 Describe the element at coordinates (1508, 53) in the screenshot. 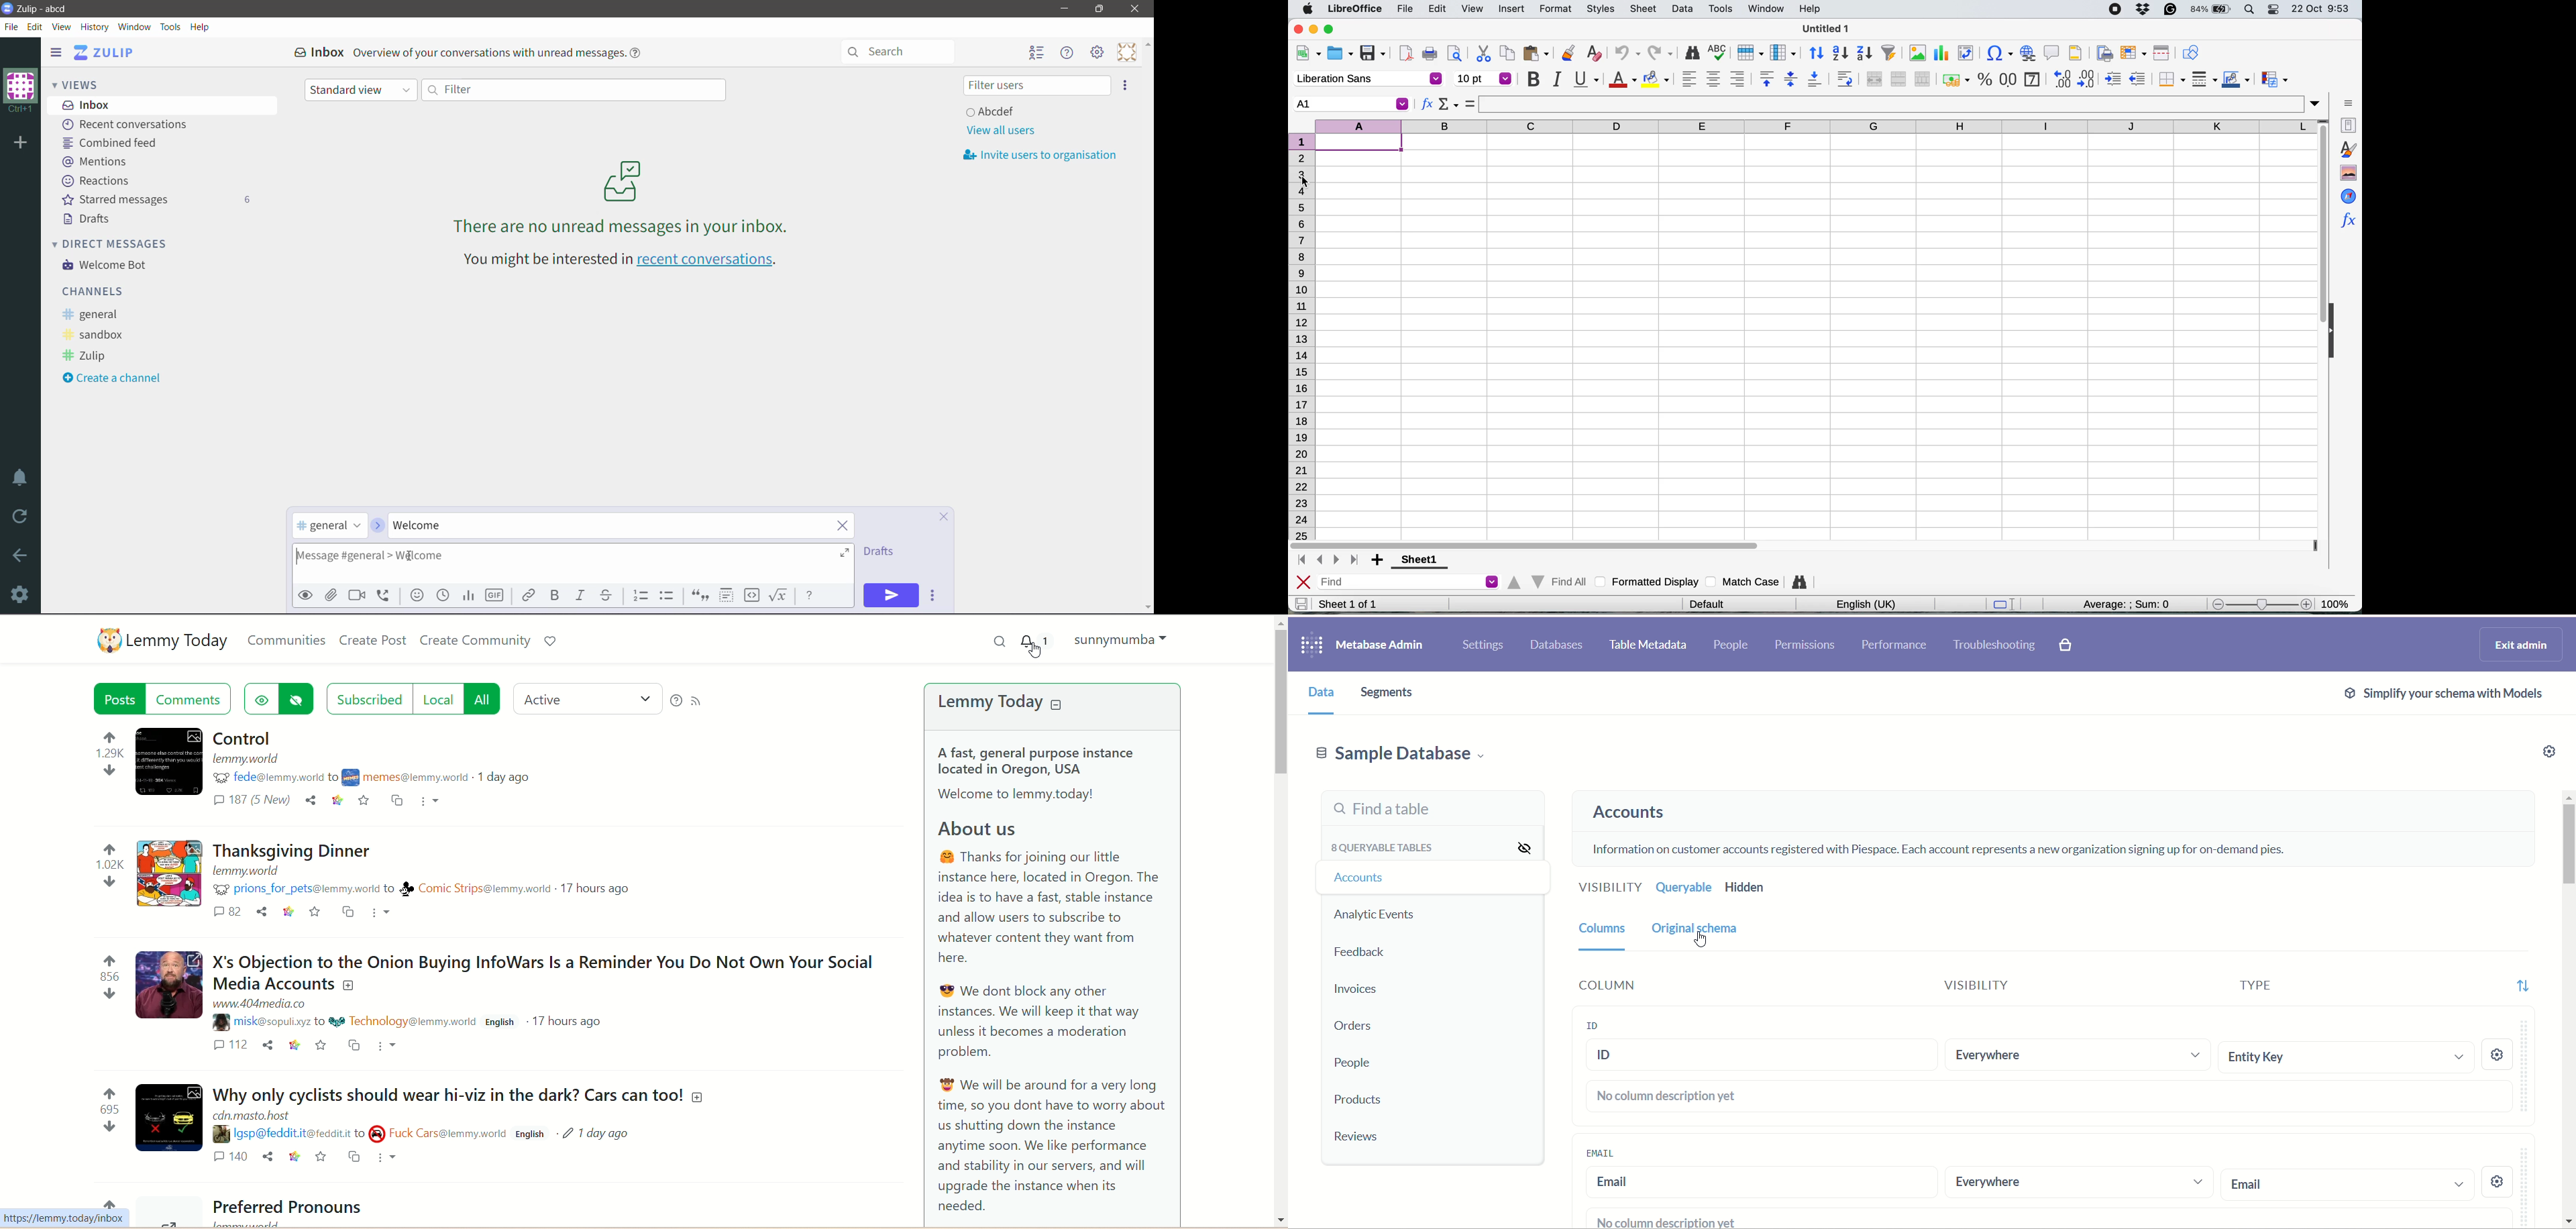

I see `copy` at that location.